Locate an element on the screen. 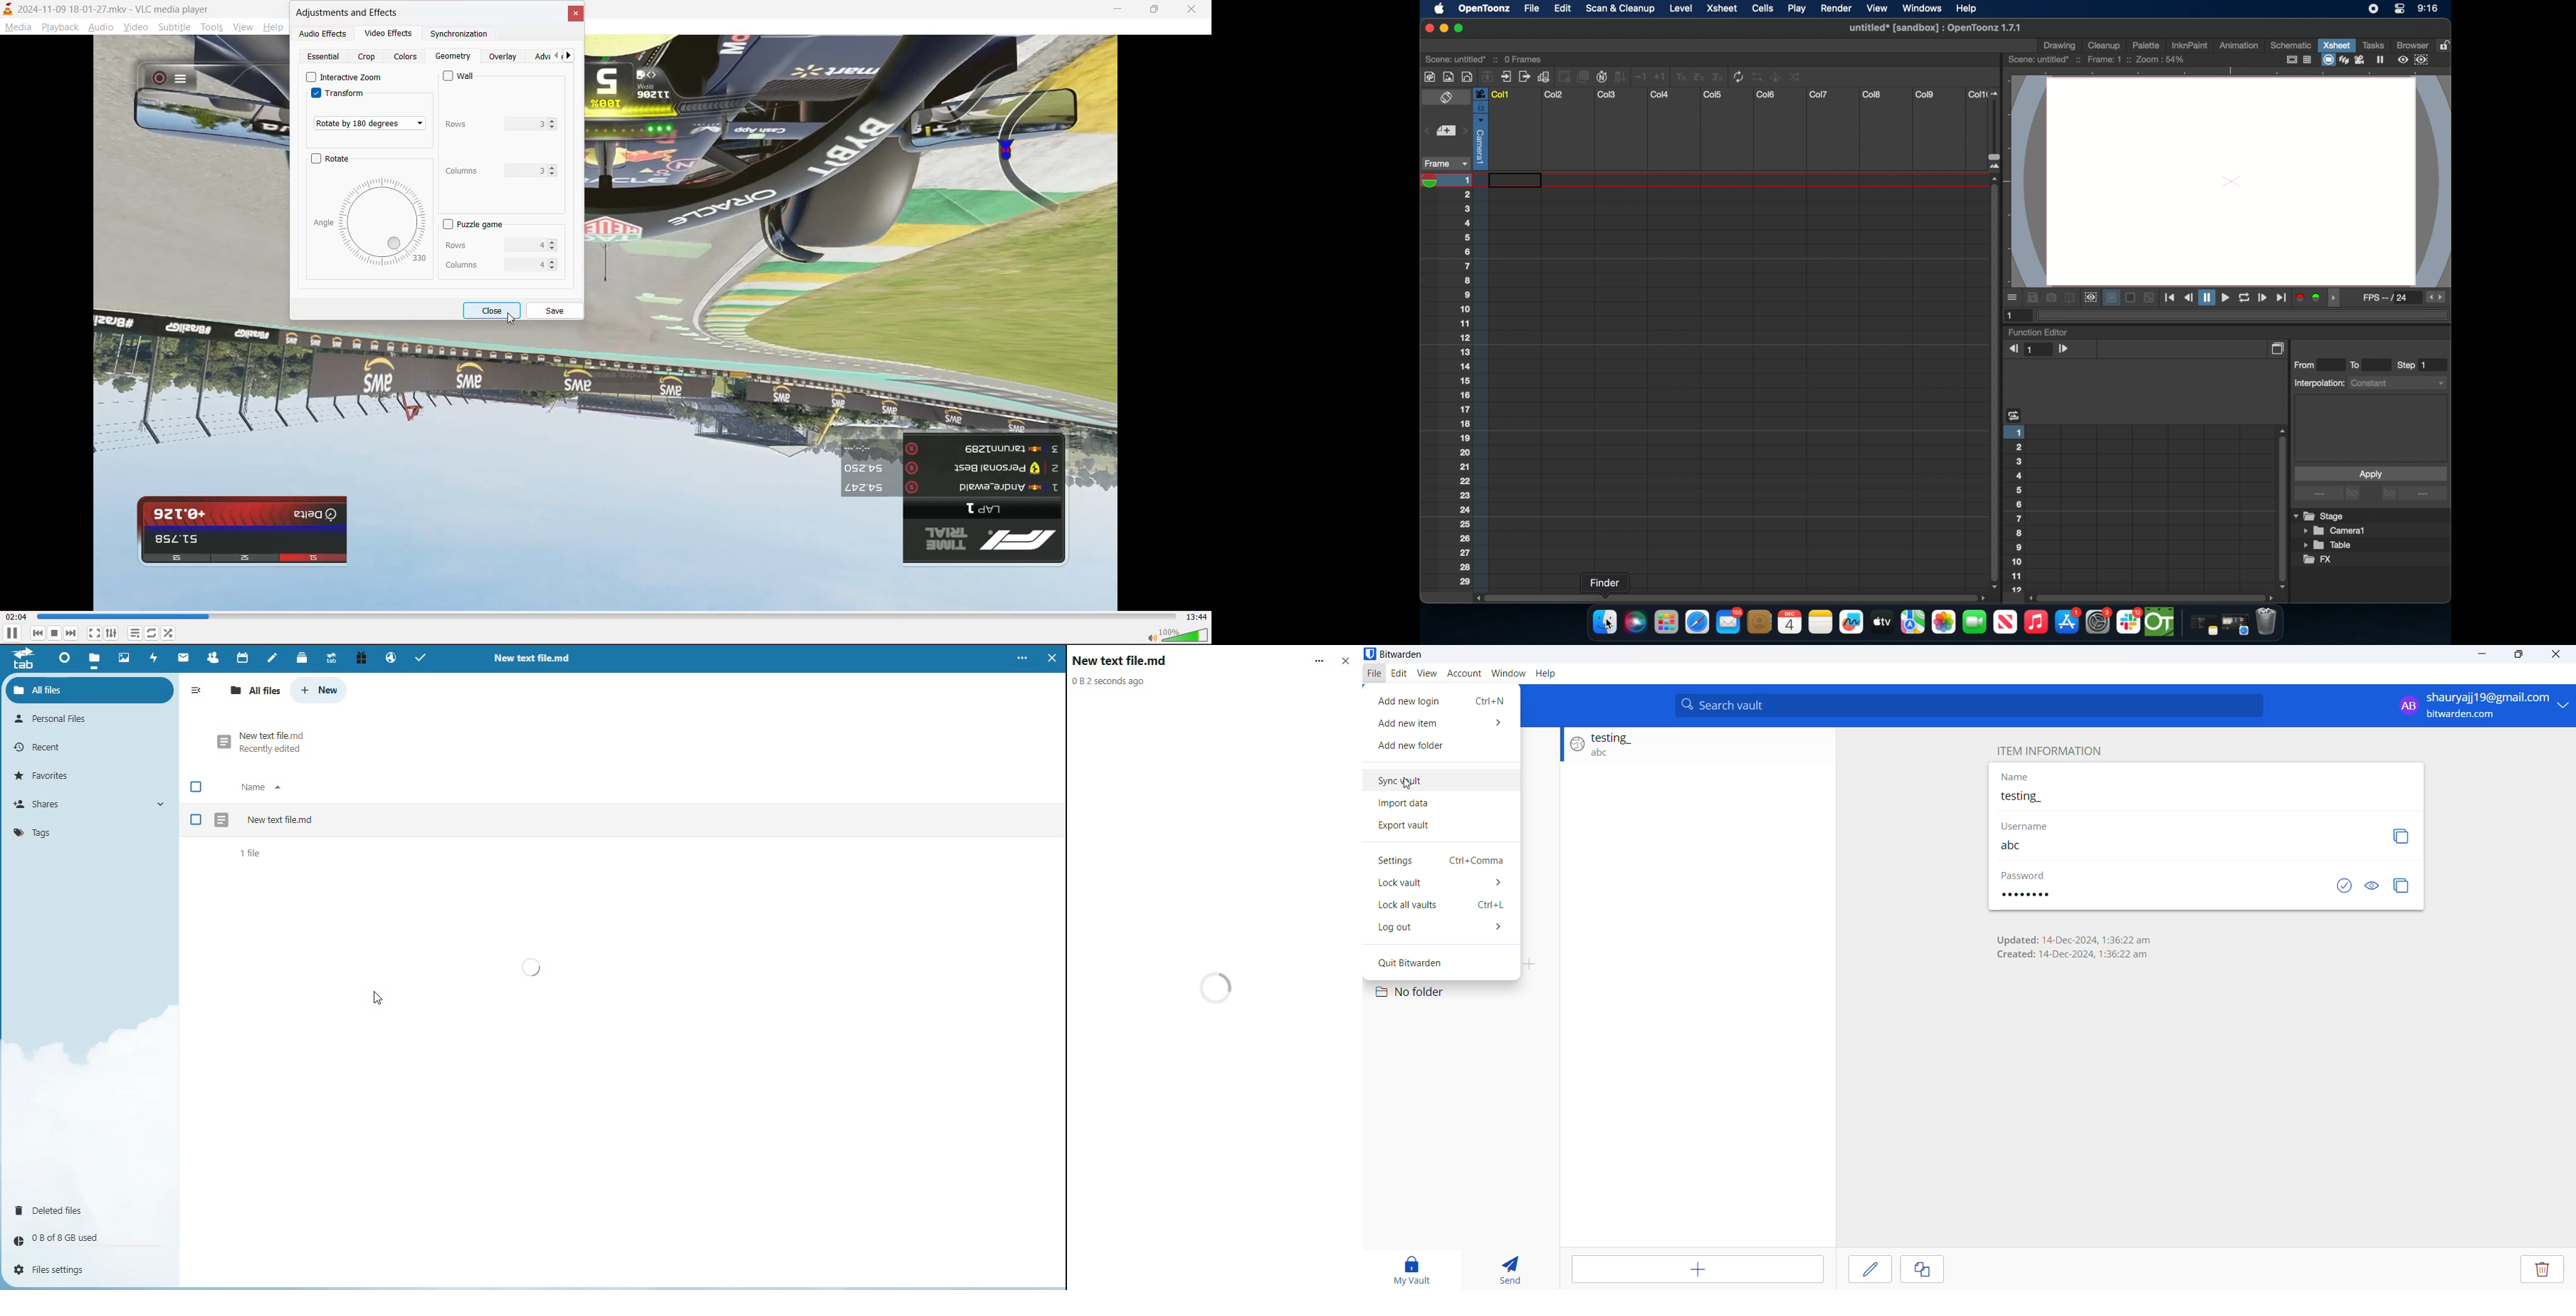 The height and width of the screenshot is (1316, 2576). Login entry is located at coordinates (1692, 747).